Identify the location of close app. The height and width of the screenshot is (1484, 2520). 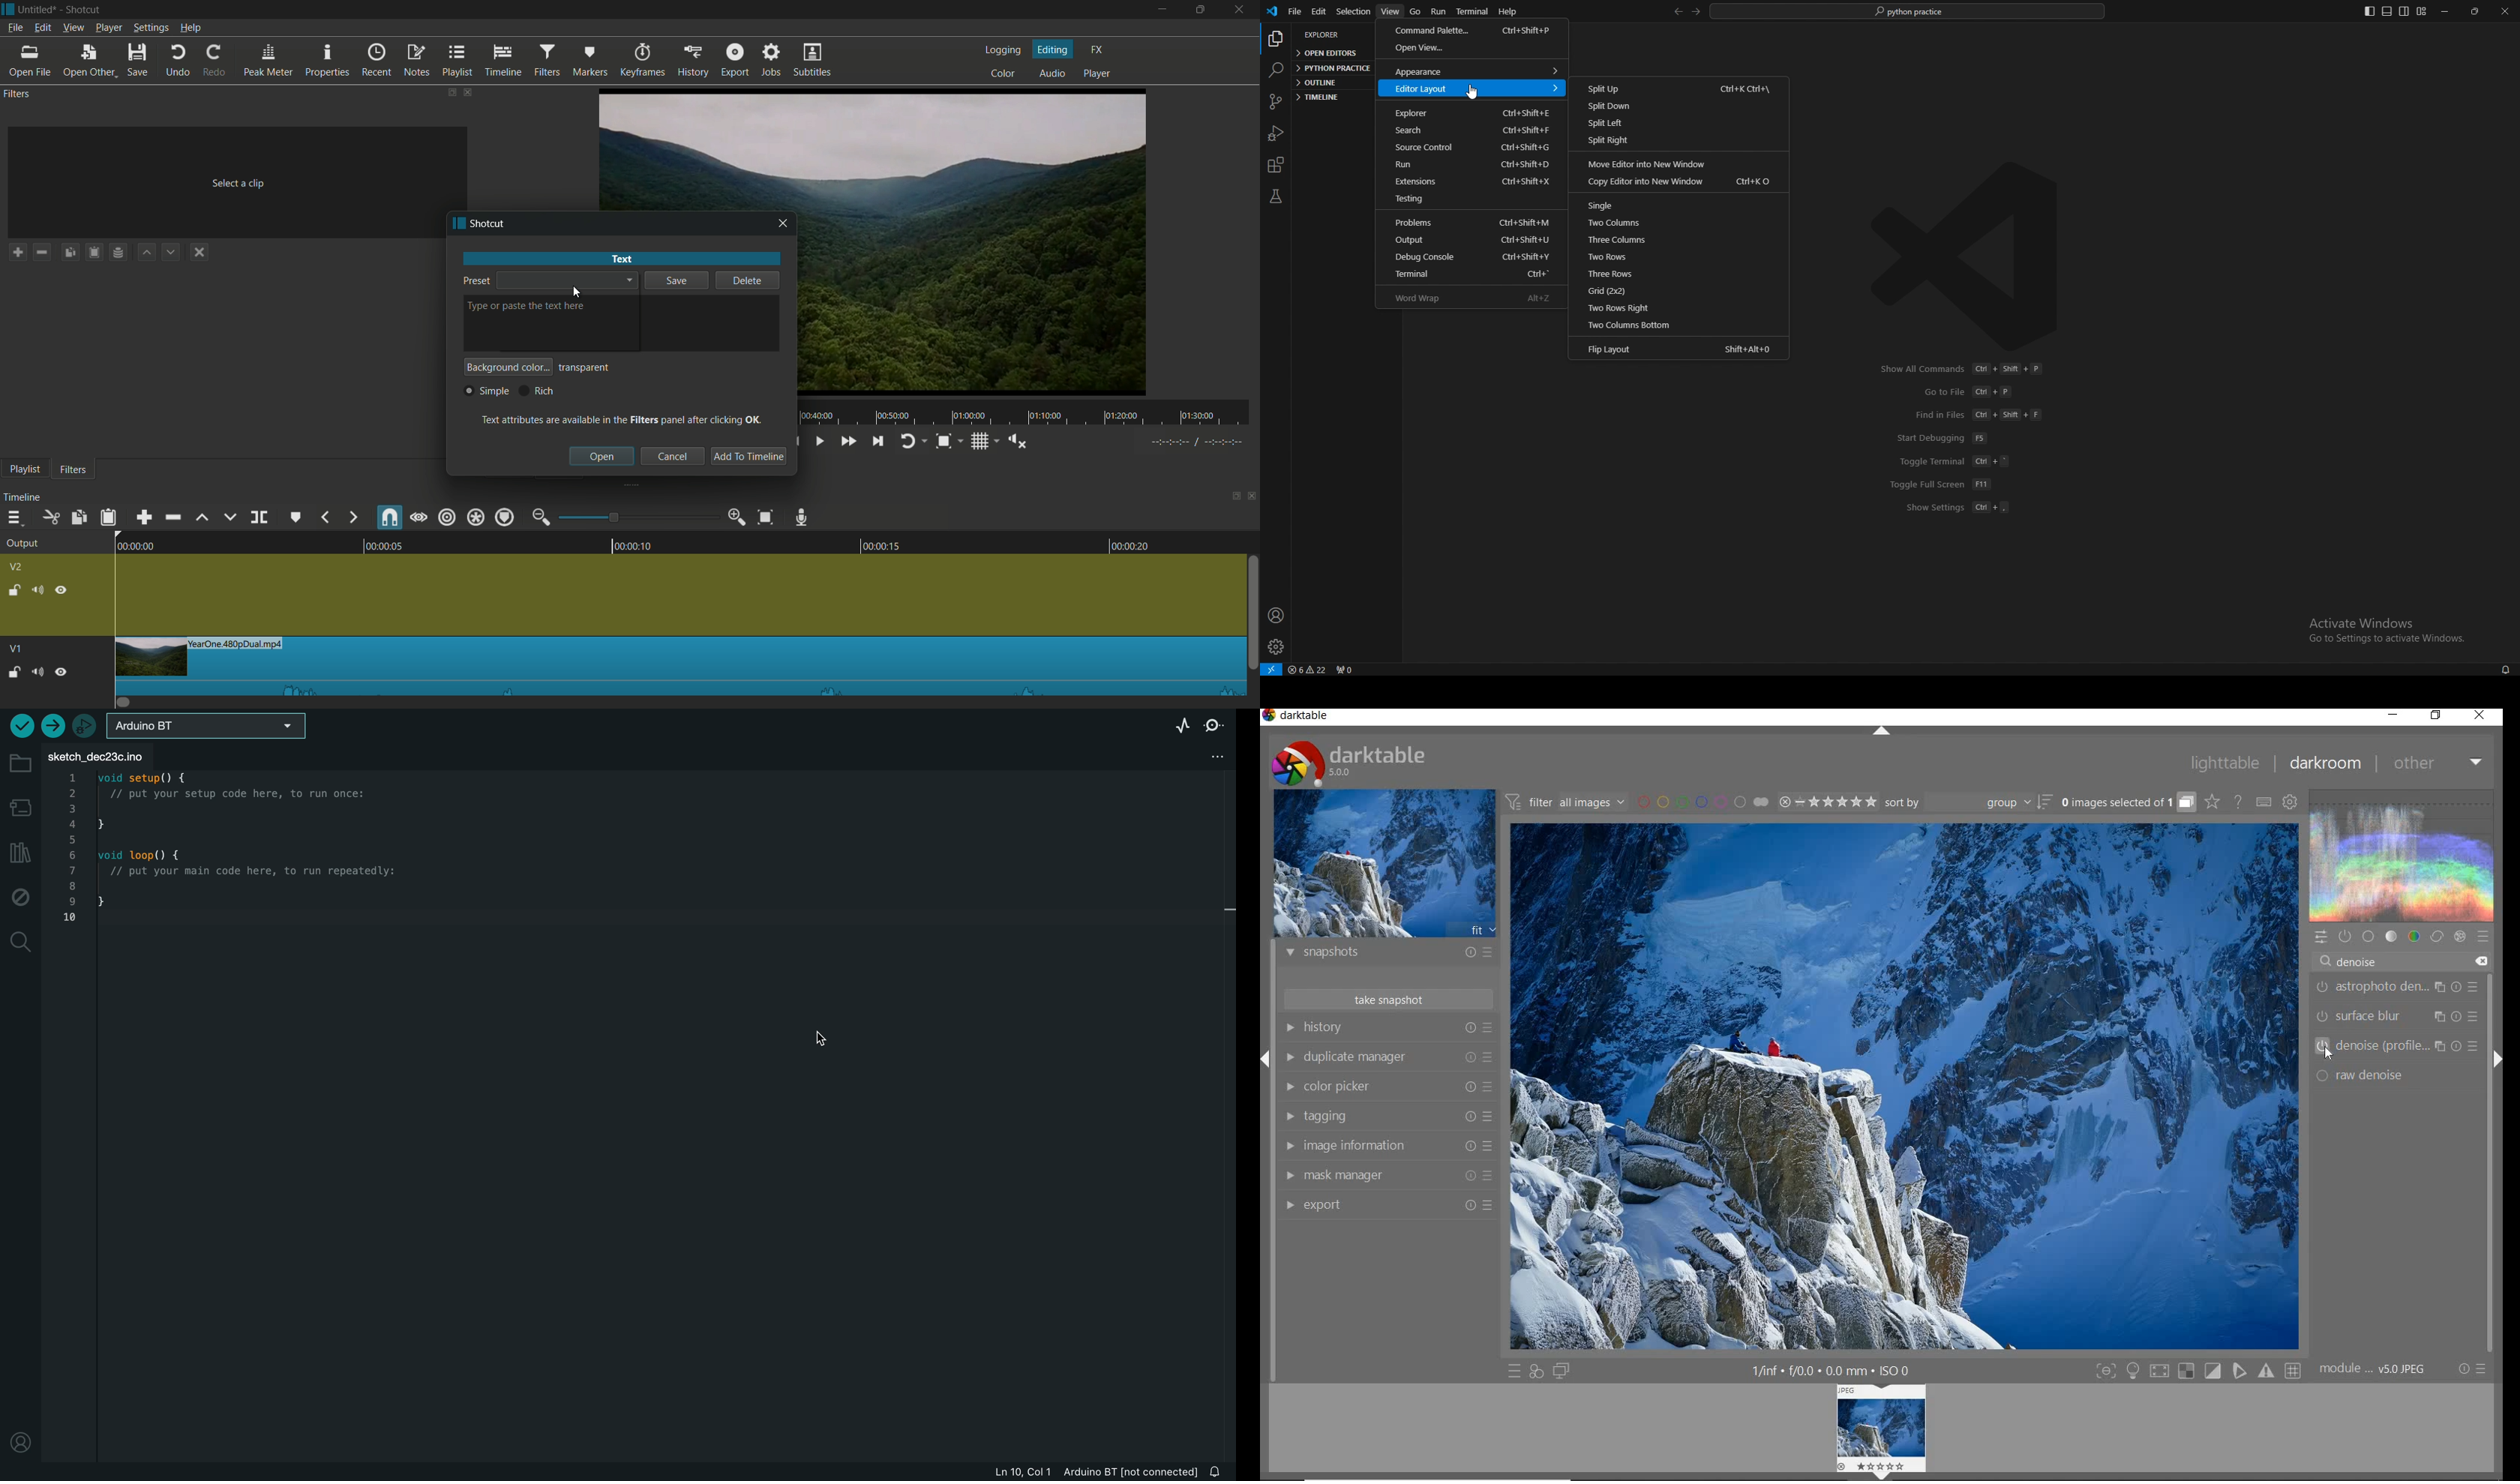
(1241, 10).